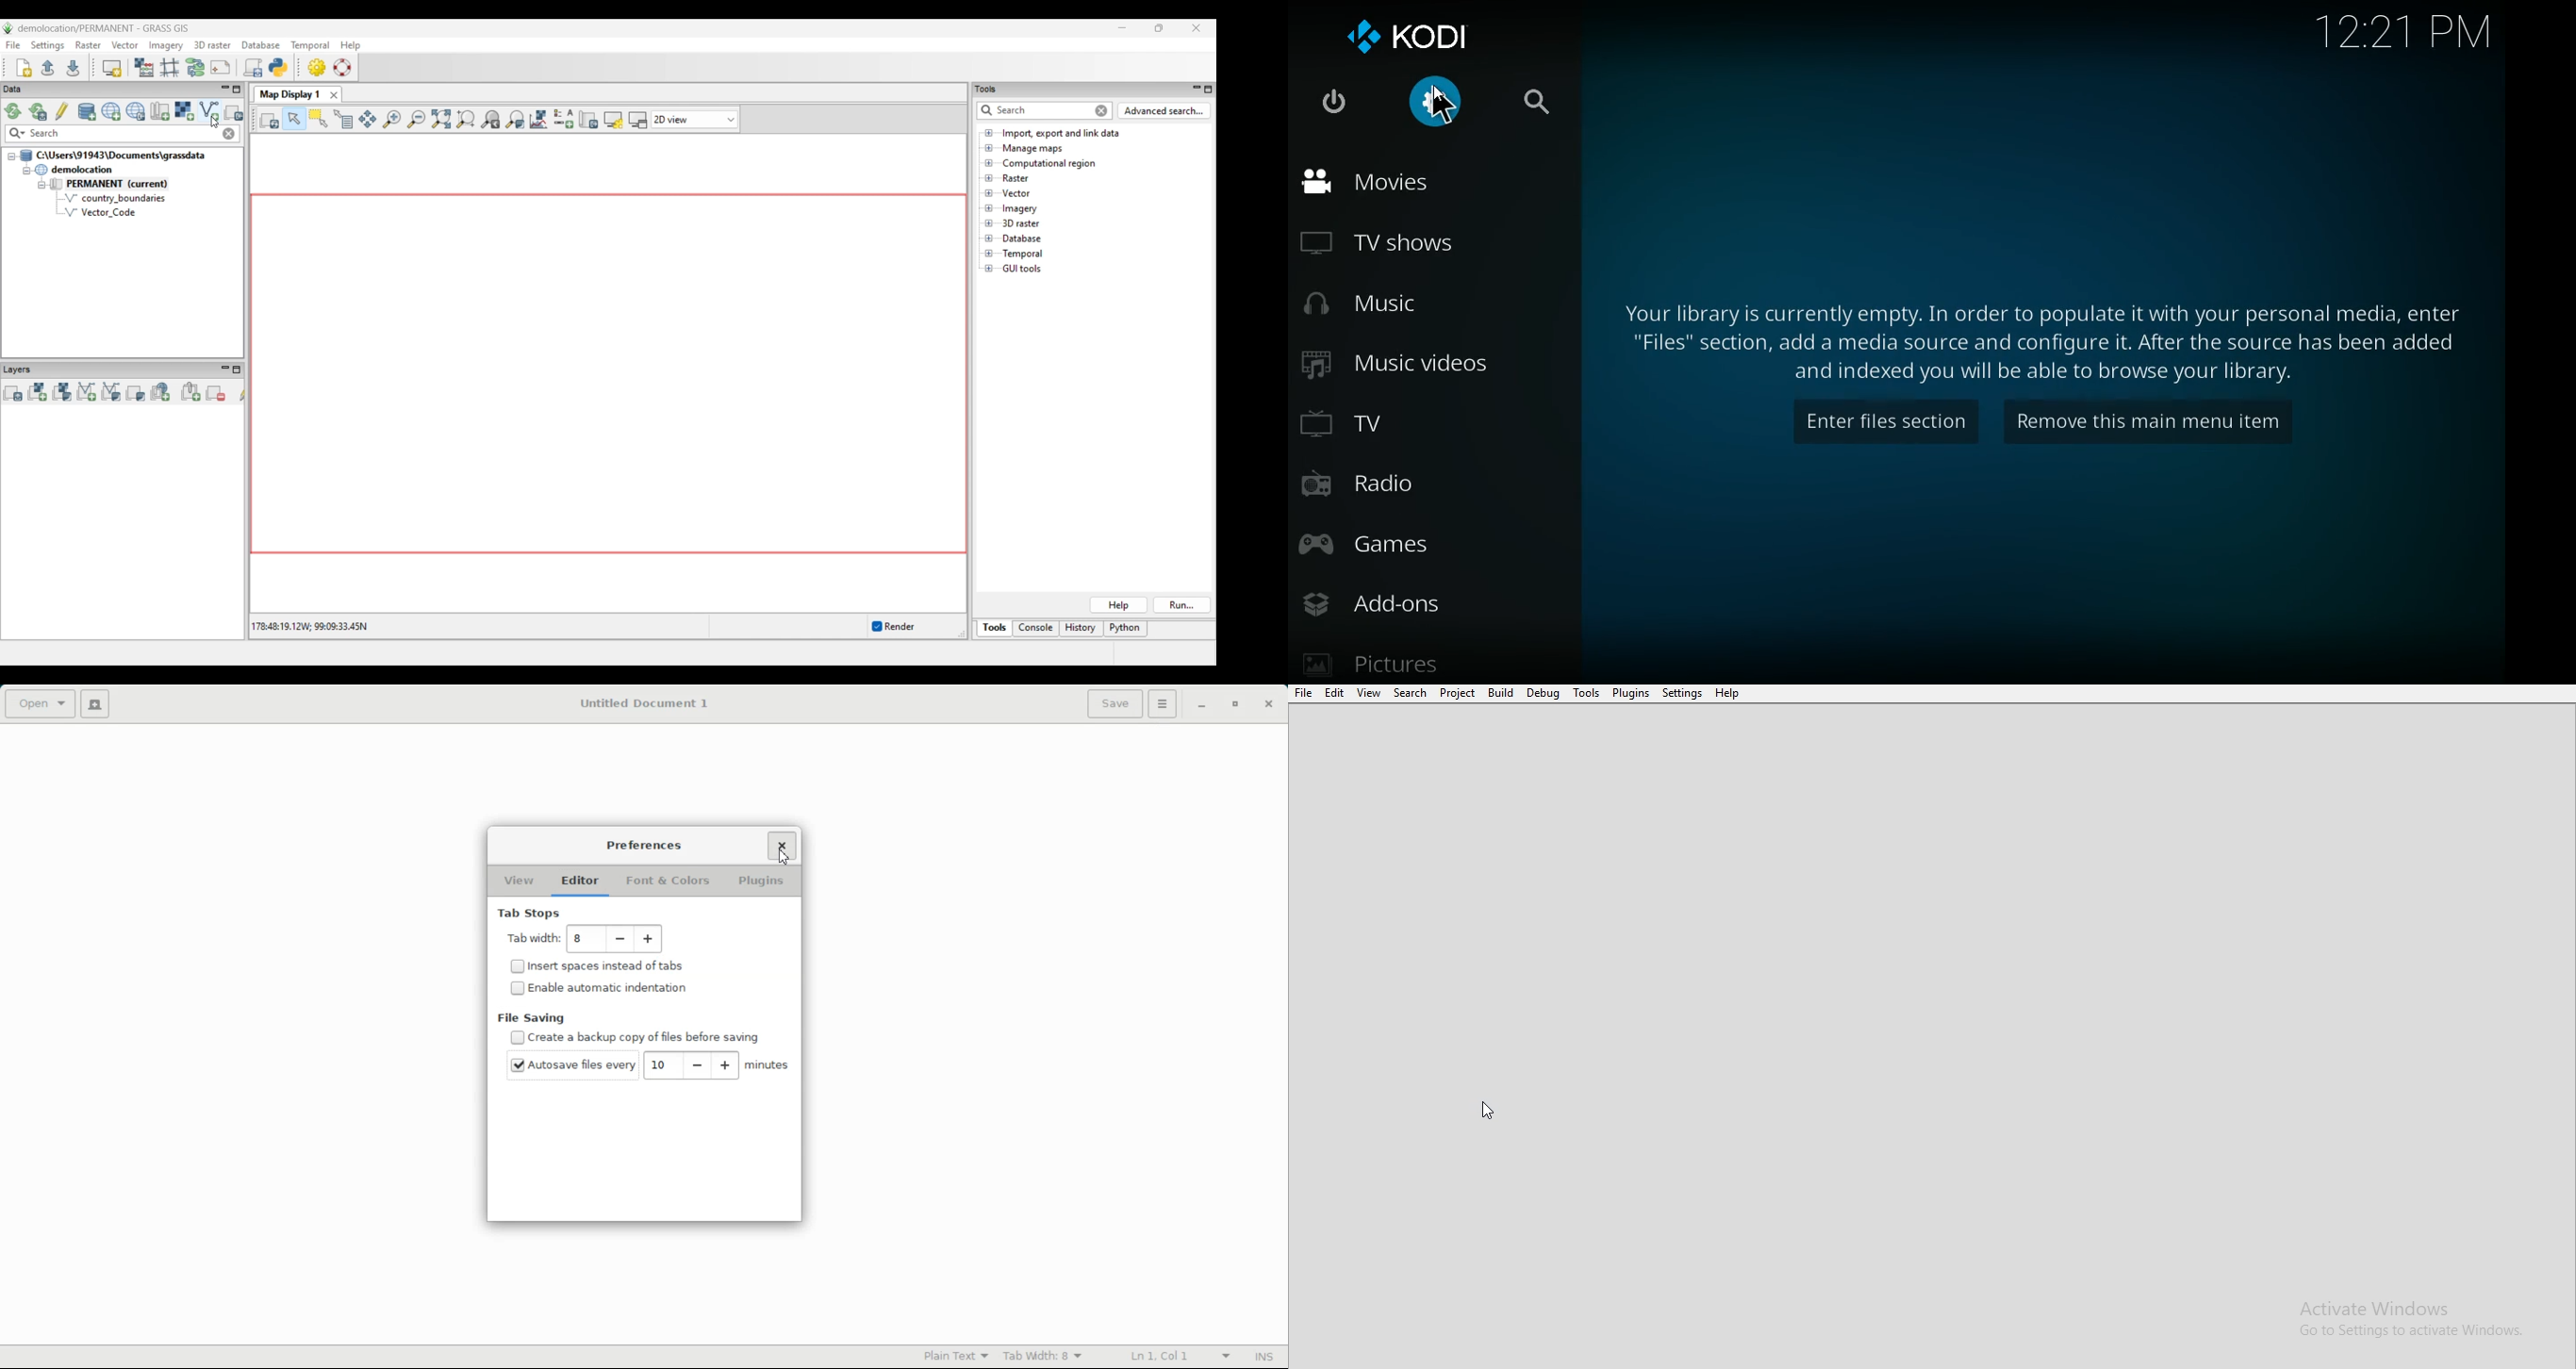 The width and height of the screenshot is (2576, 1372). Describe the element at coordinates (1417, 544) in the screenshot. I see `games` at that location.